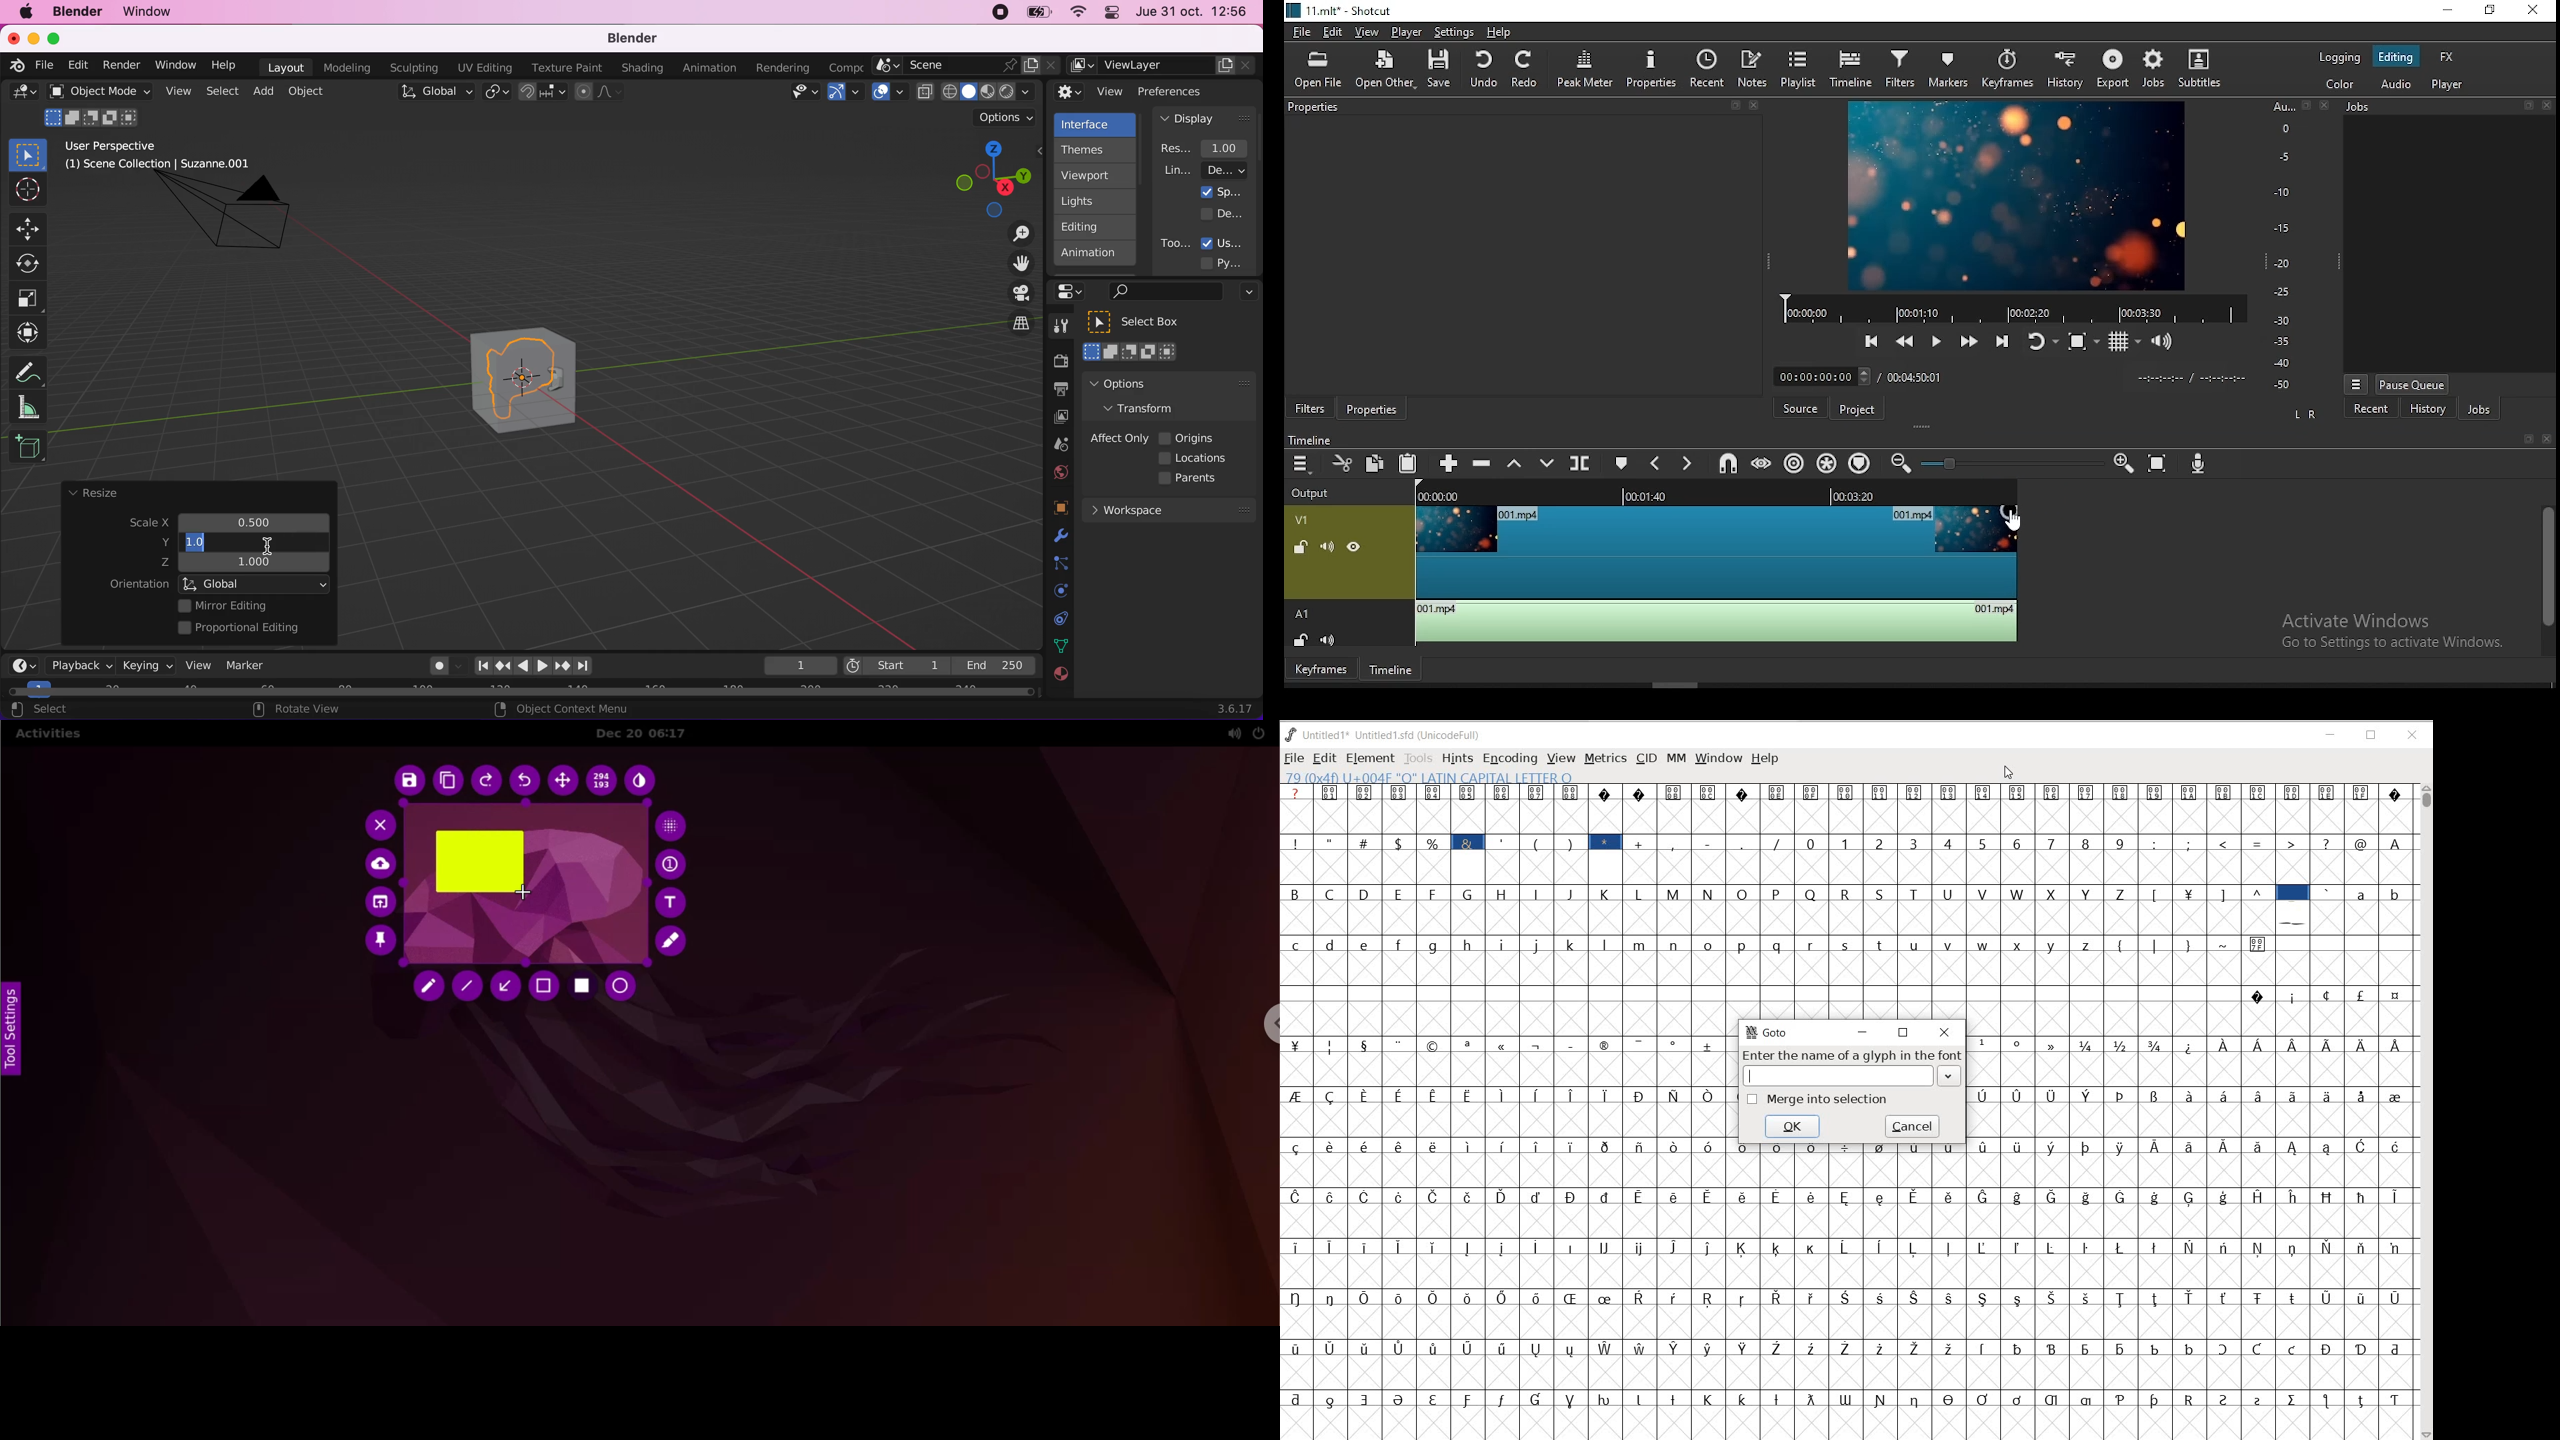 The image size is (2576, 1456). I want to click on scale, so click(2283, 248).